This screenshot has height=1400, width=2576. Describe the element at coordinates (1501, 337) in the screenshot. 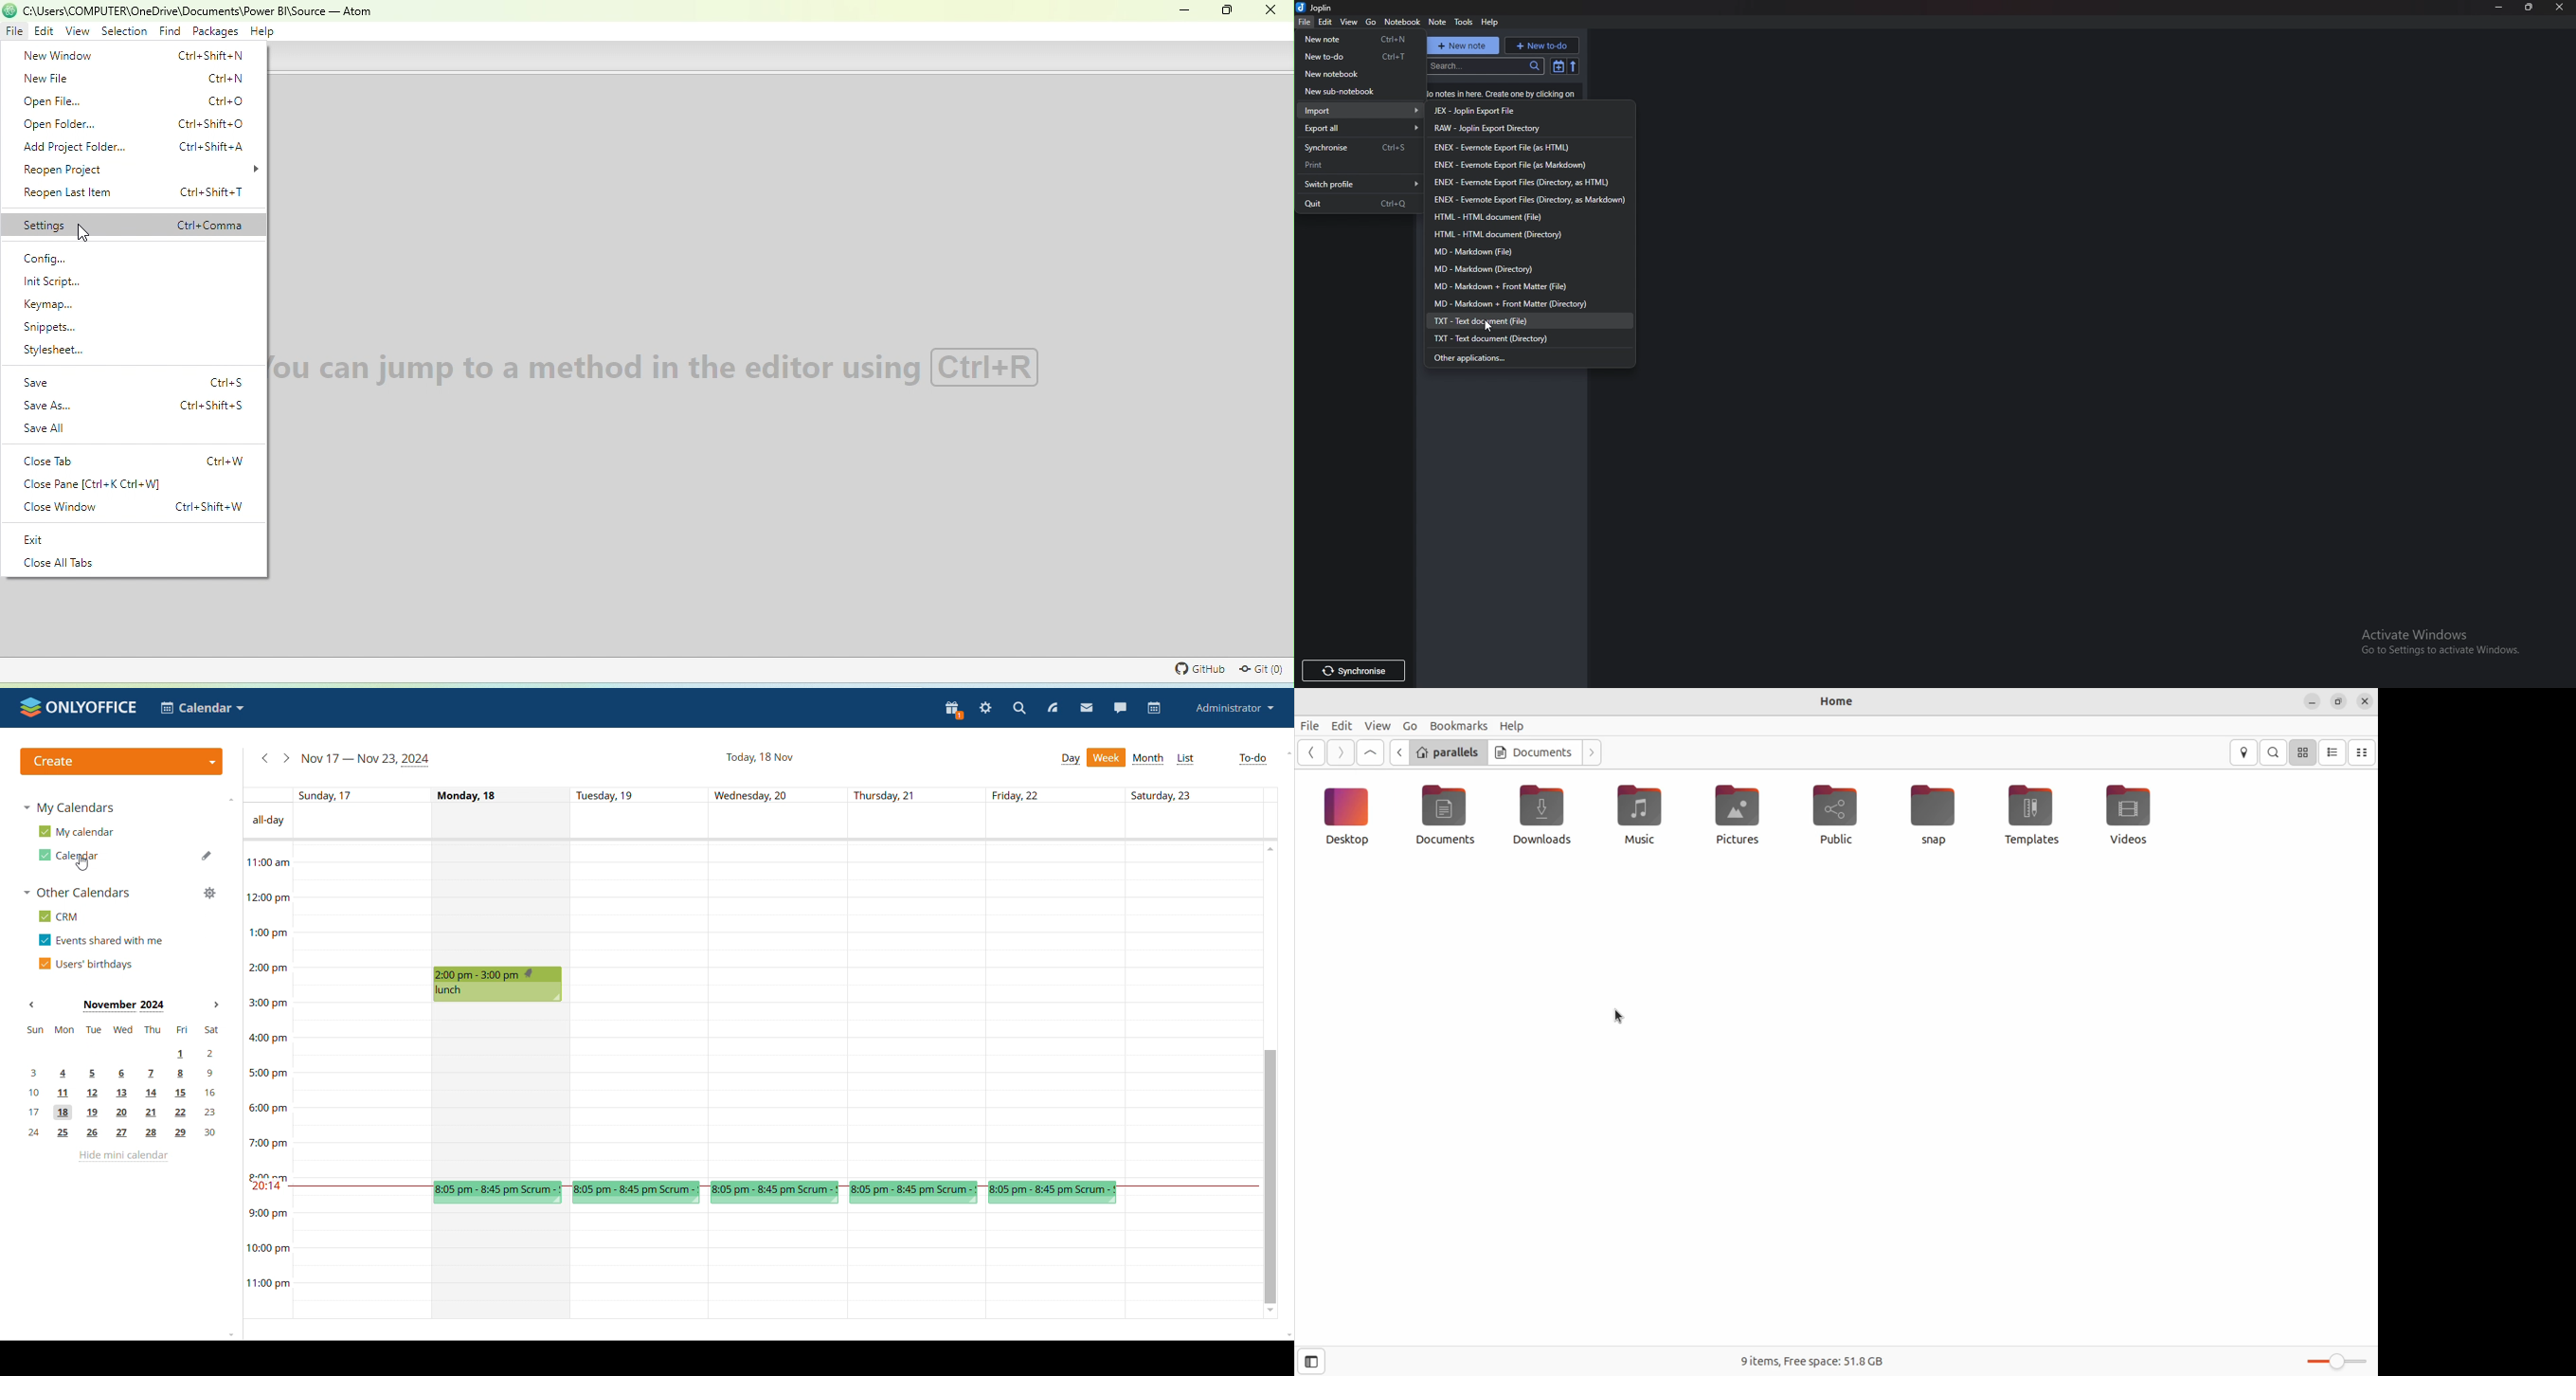

I see `txt directory` at that location.